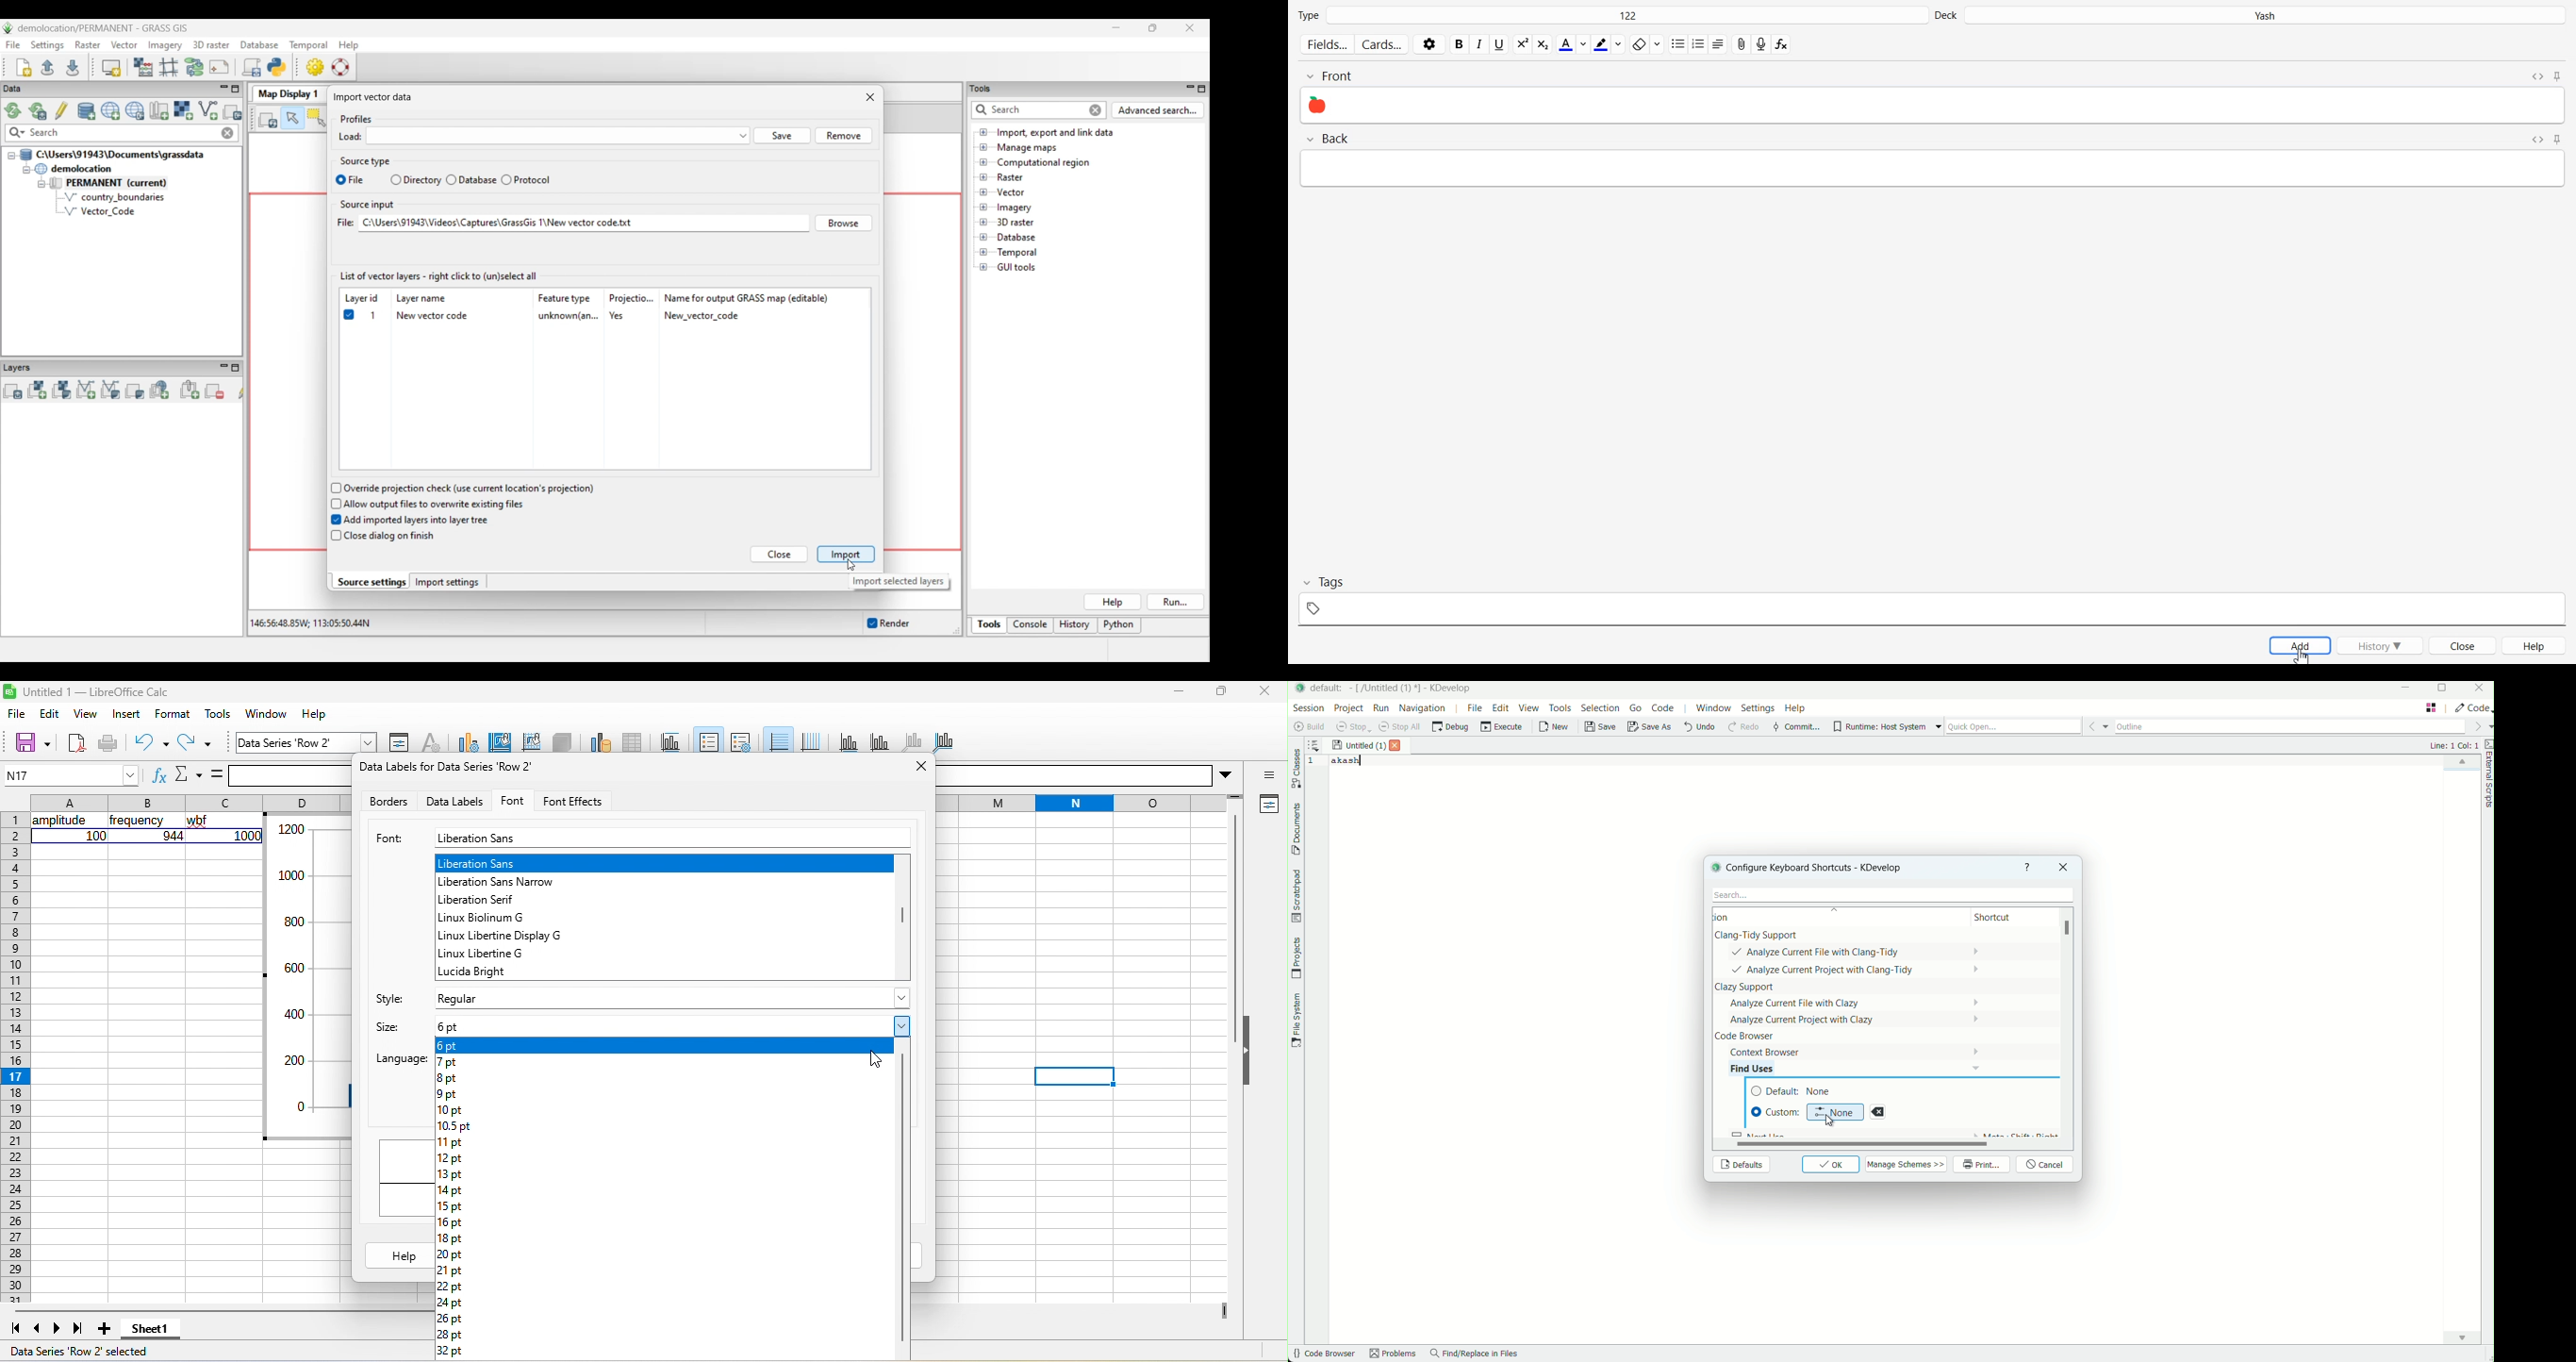 The image size is (2576, 1372). What do you see at coordinates (188, 801) in the screenshot?
I see `column headings` at bounding box center [188, 801].